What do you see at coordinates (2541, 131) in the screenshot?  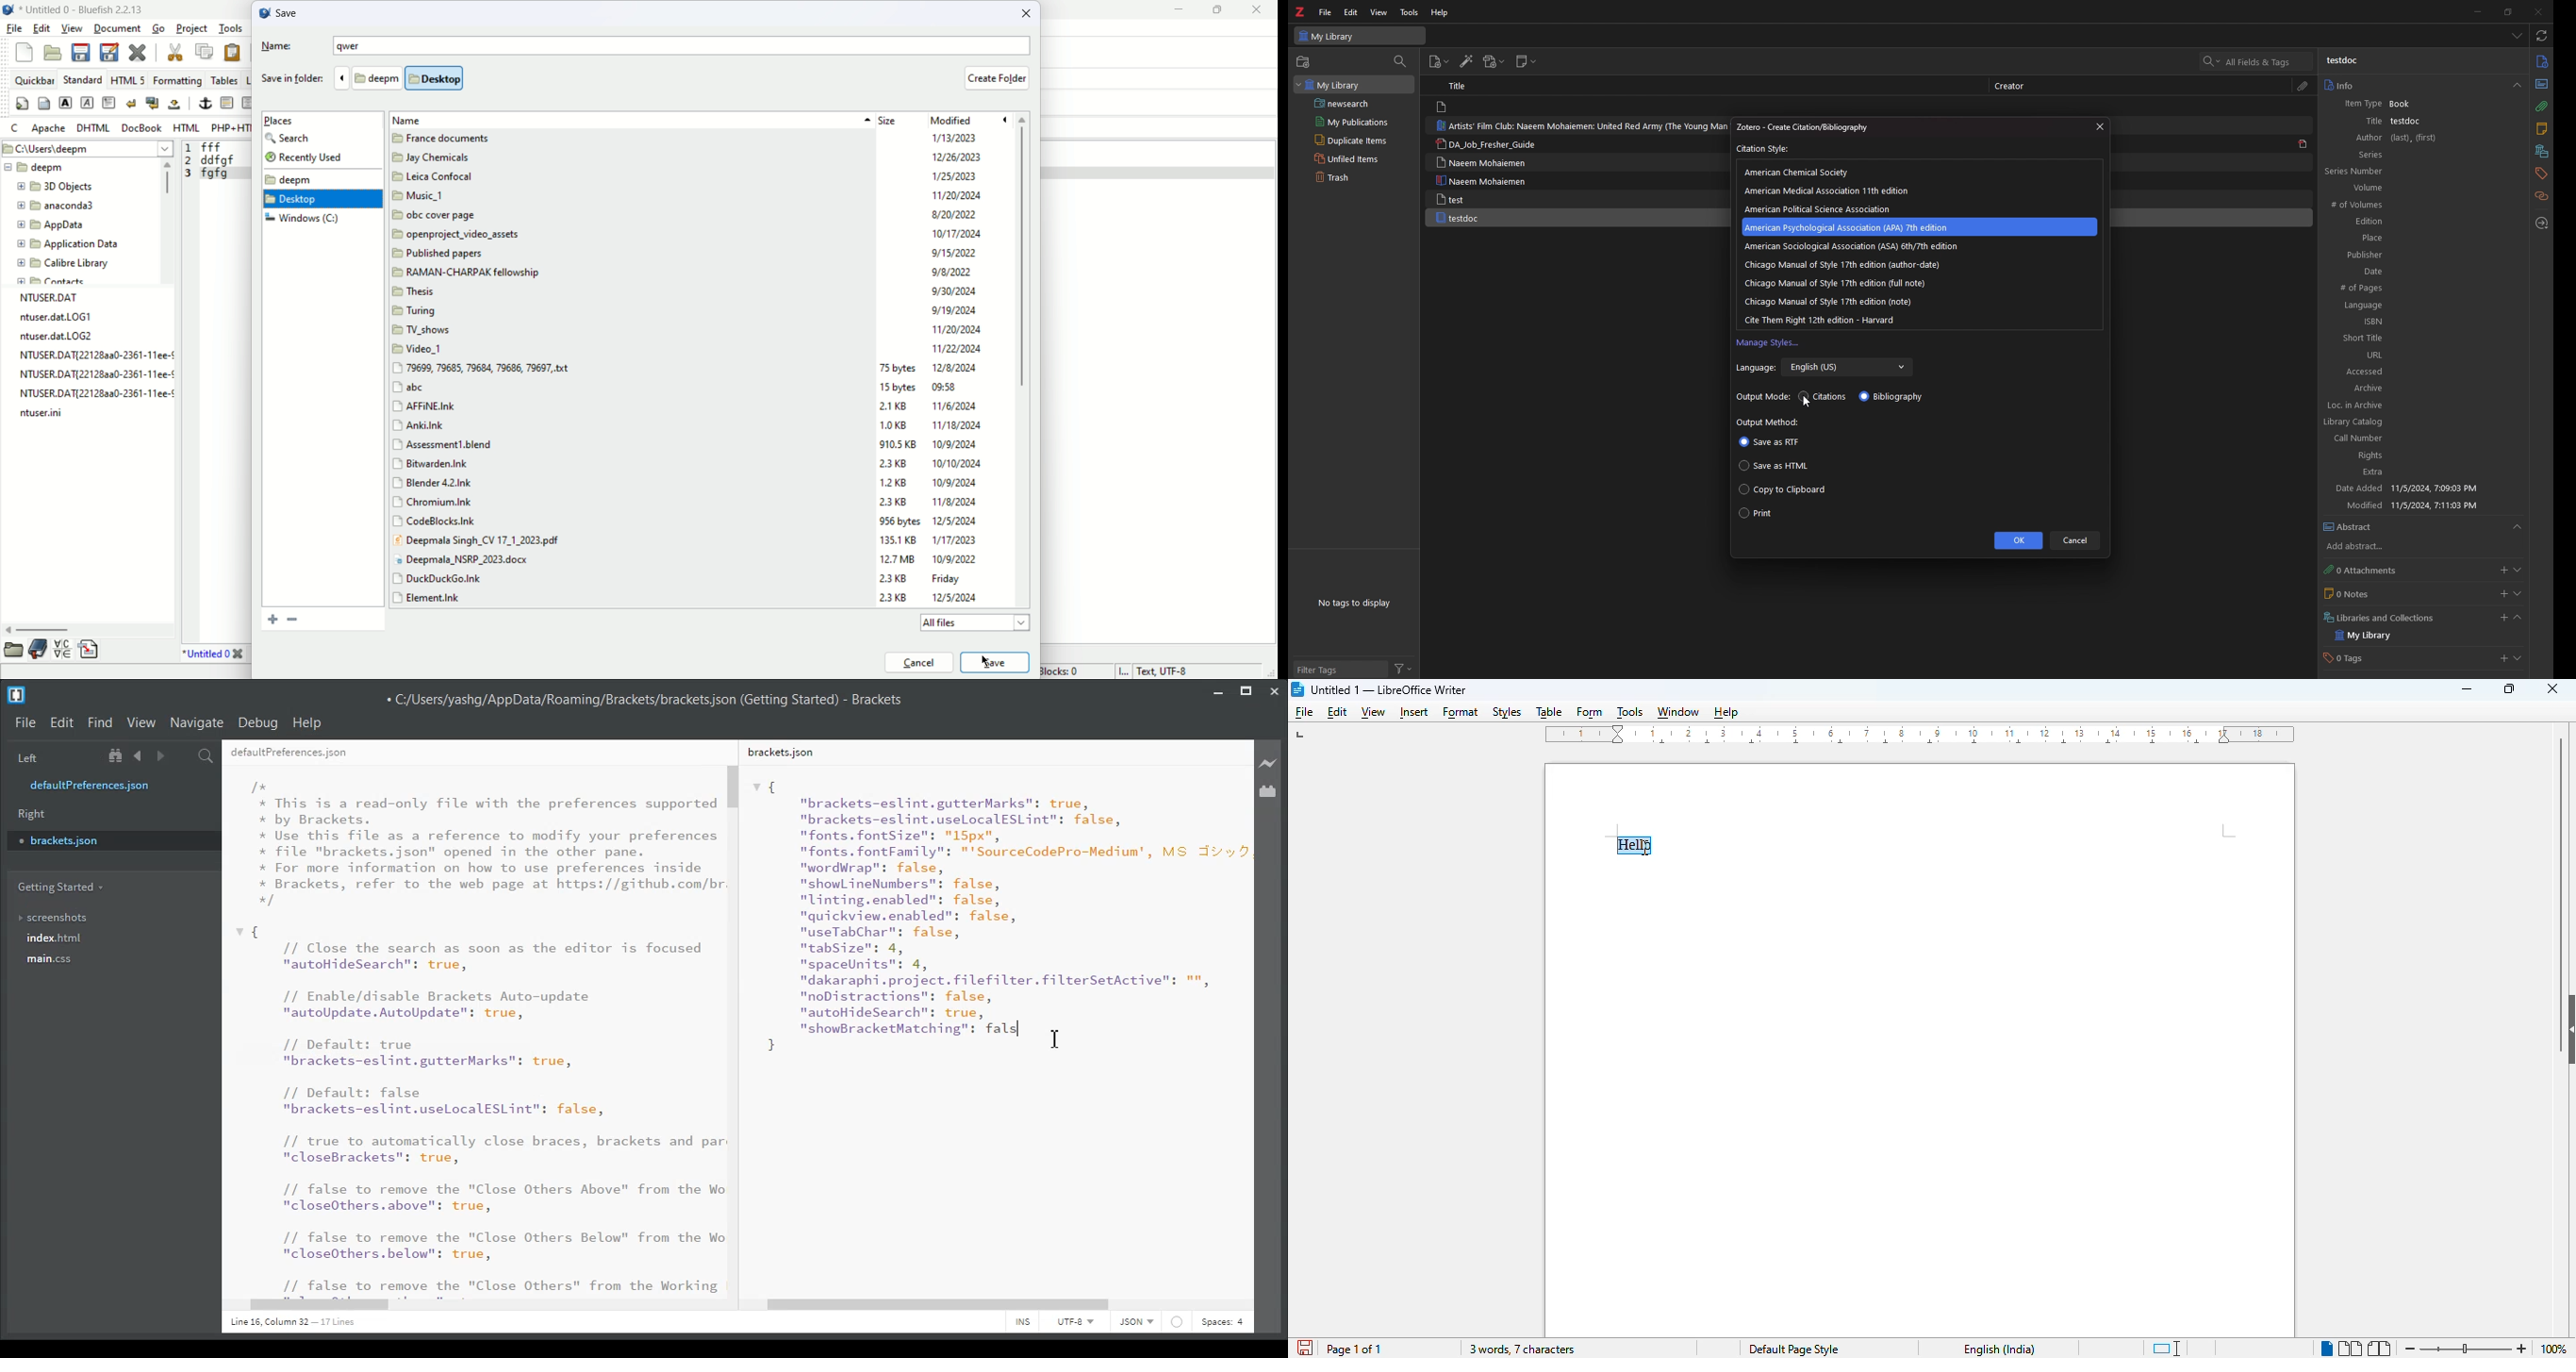 I see `note` at bounding box center [2541, 131].